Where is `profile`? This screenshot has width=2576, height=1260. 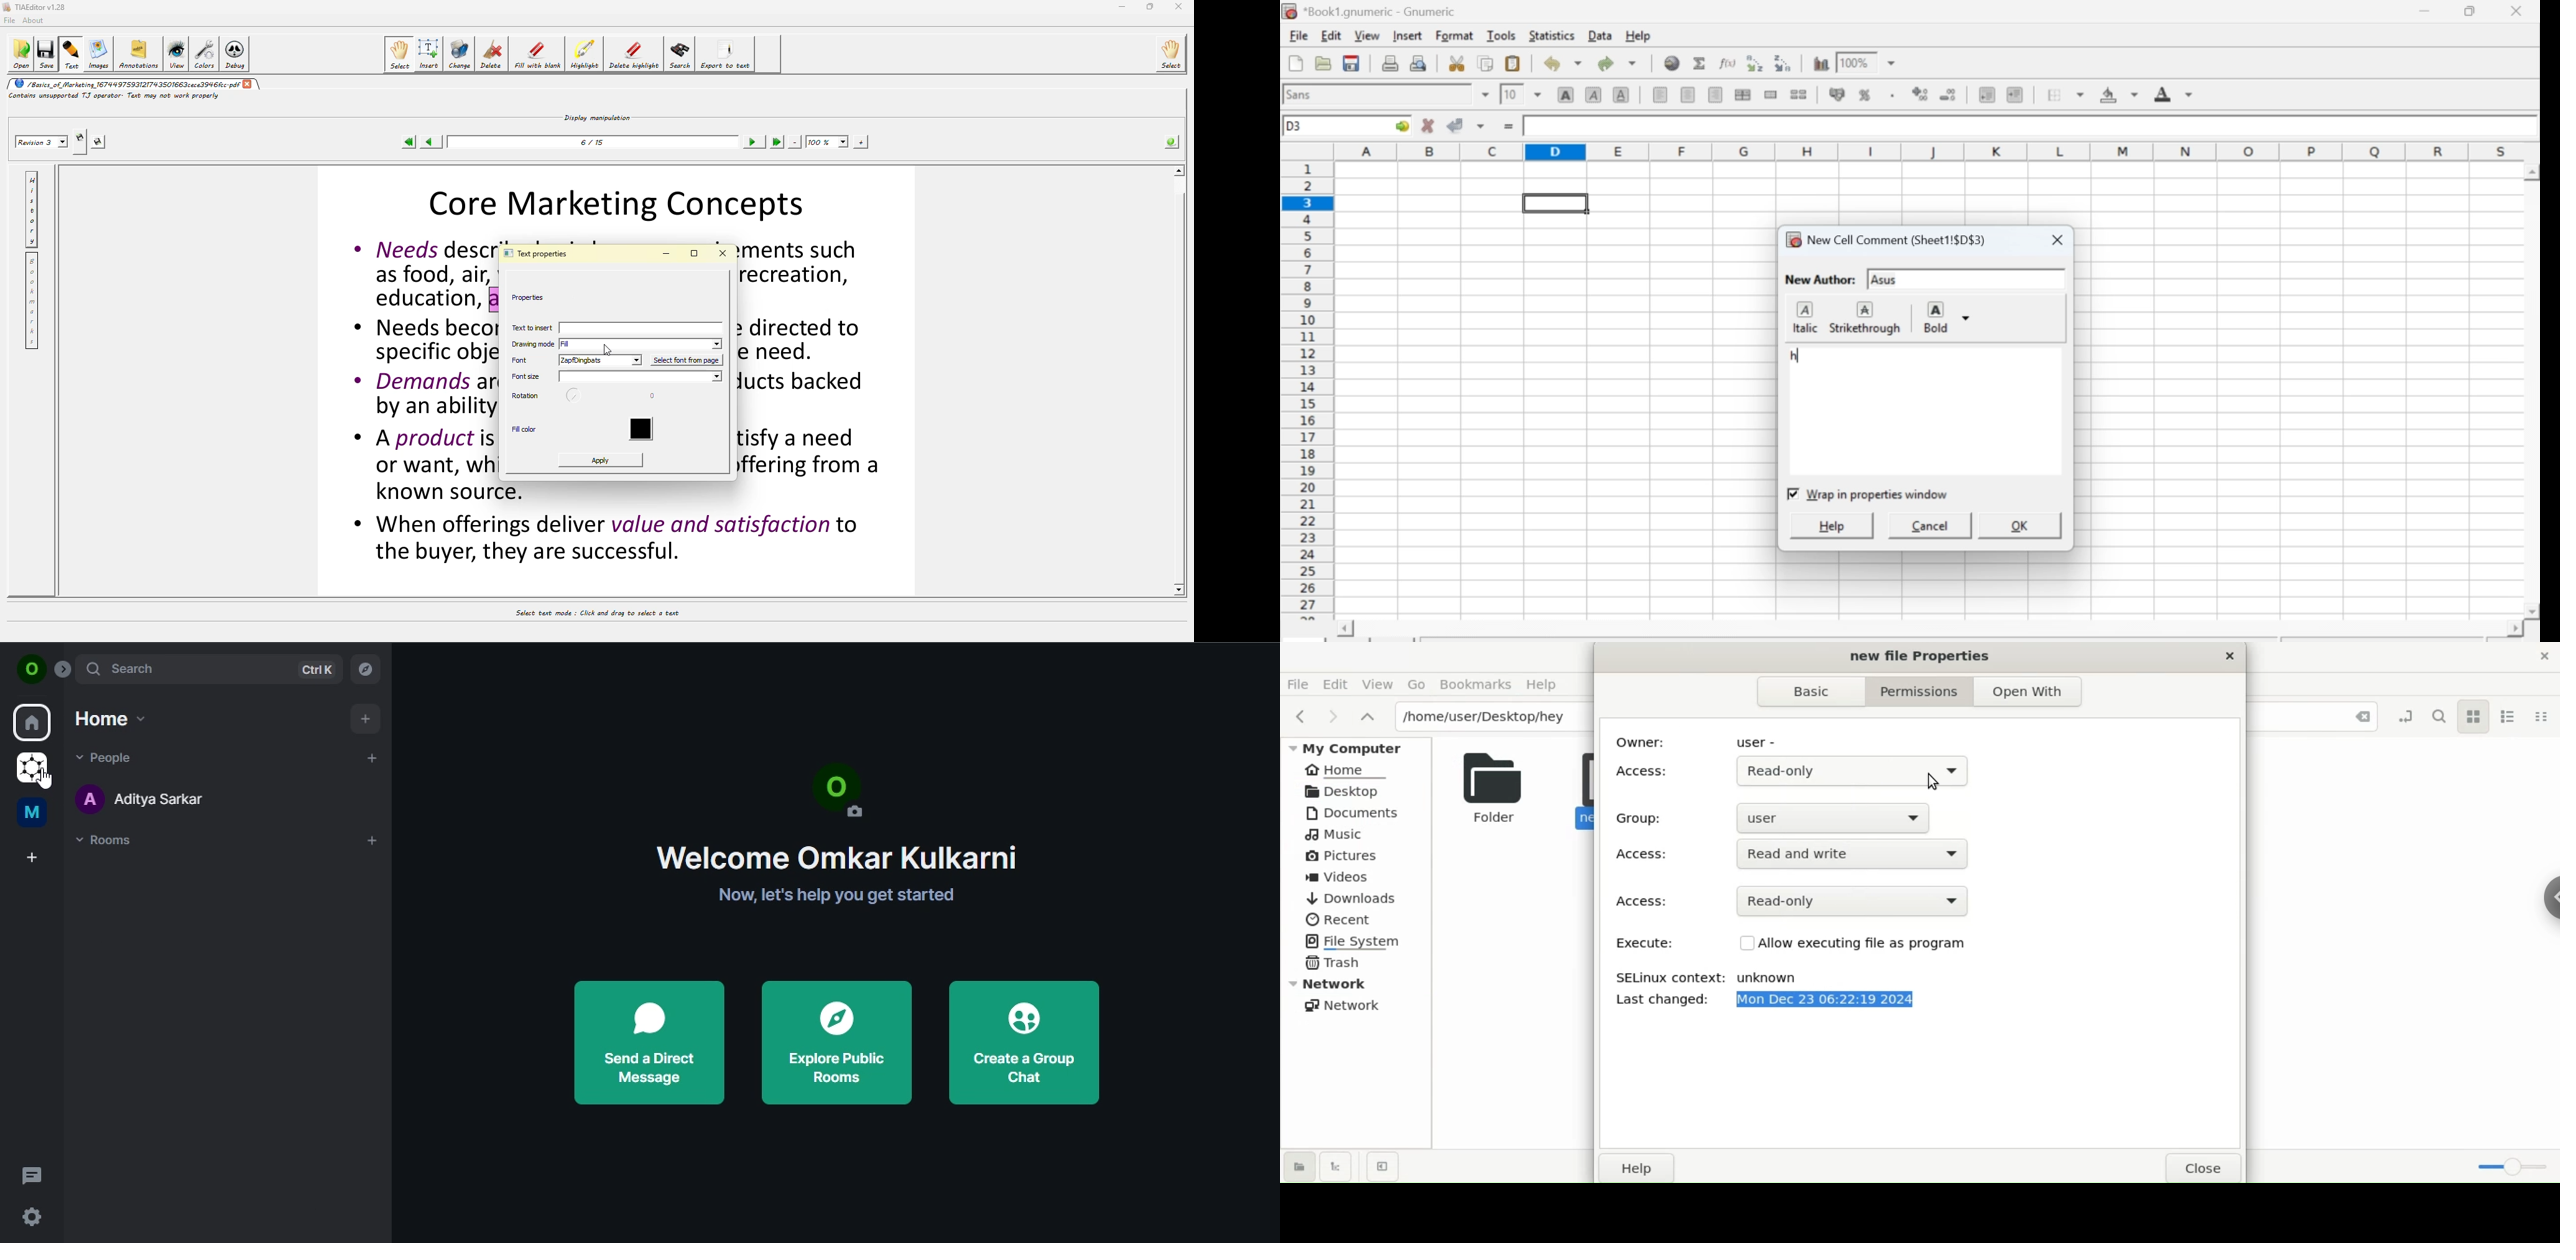
profile is located at coordinates (847, 787).